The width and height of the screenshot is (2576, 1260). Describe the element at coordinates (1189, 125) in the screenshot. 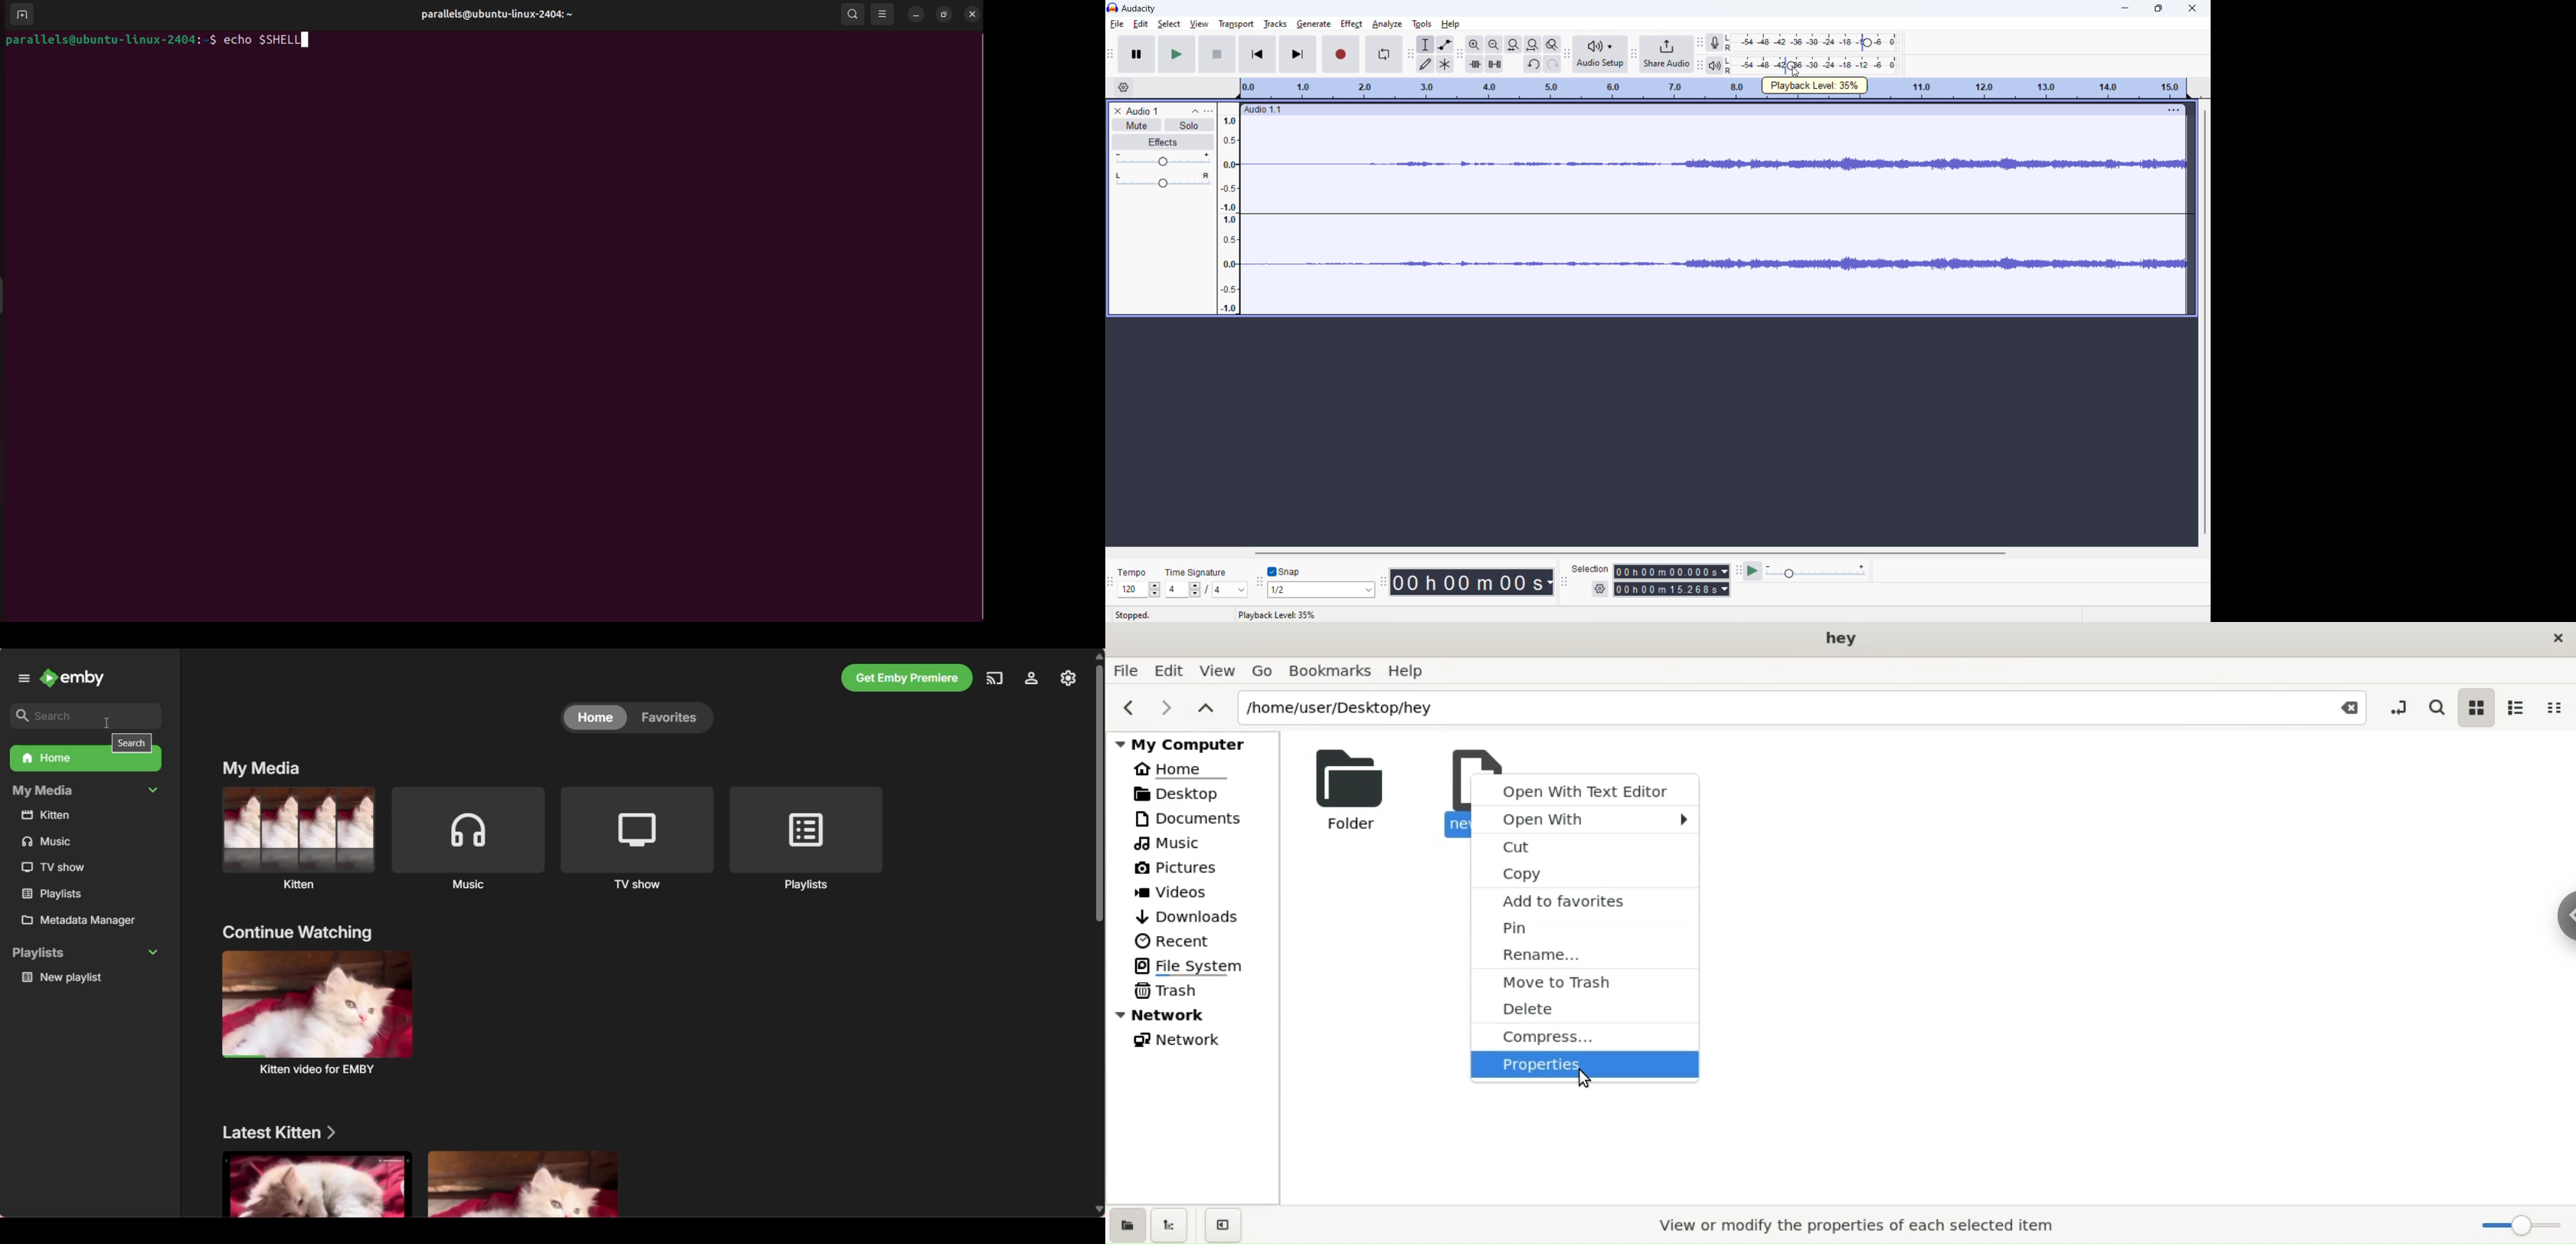

I see `solo` at that location.